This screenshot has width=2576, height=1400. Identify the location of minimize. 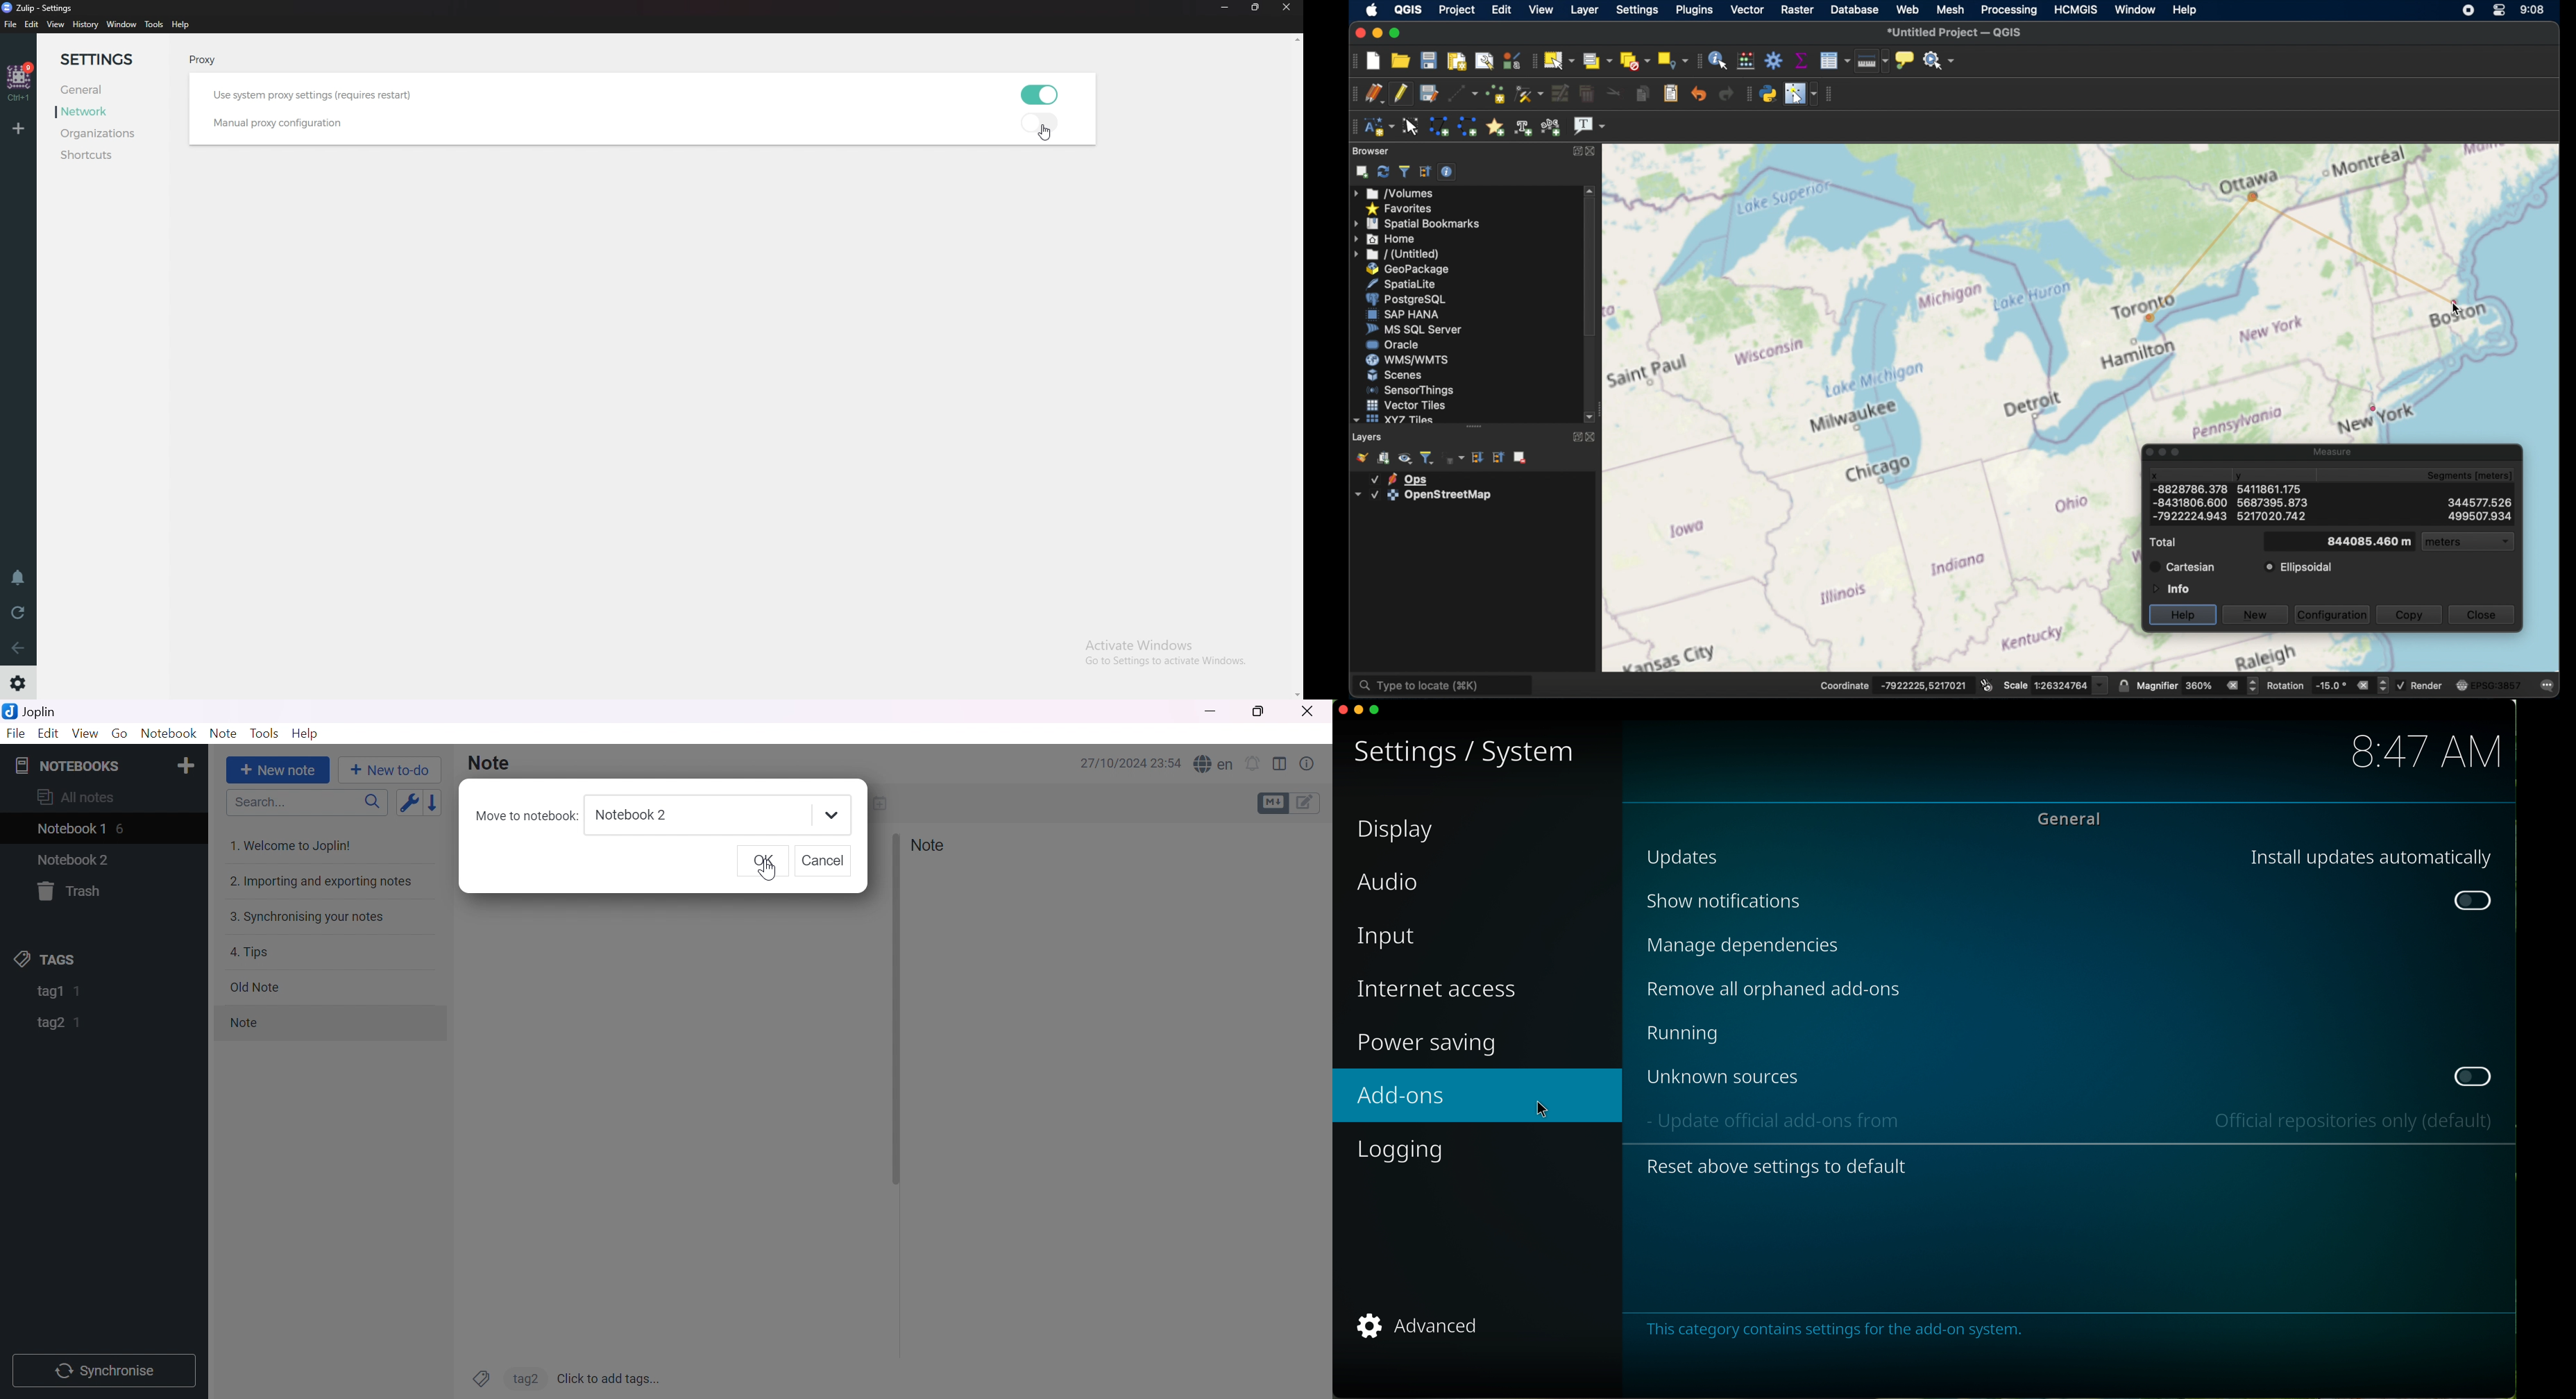
(1360, 710).